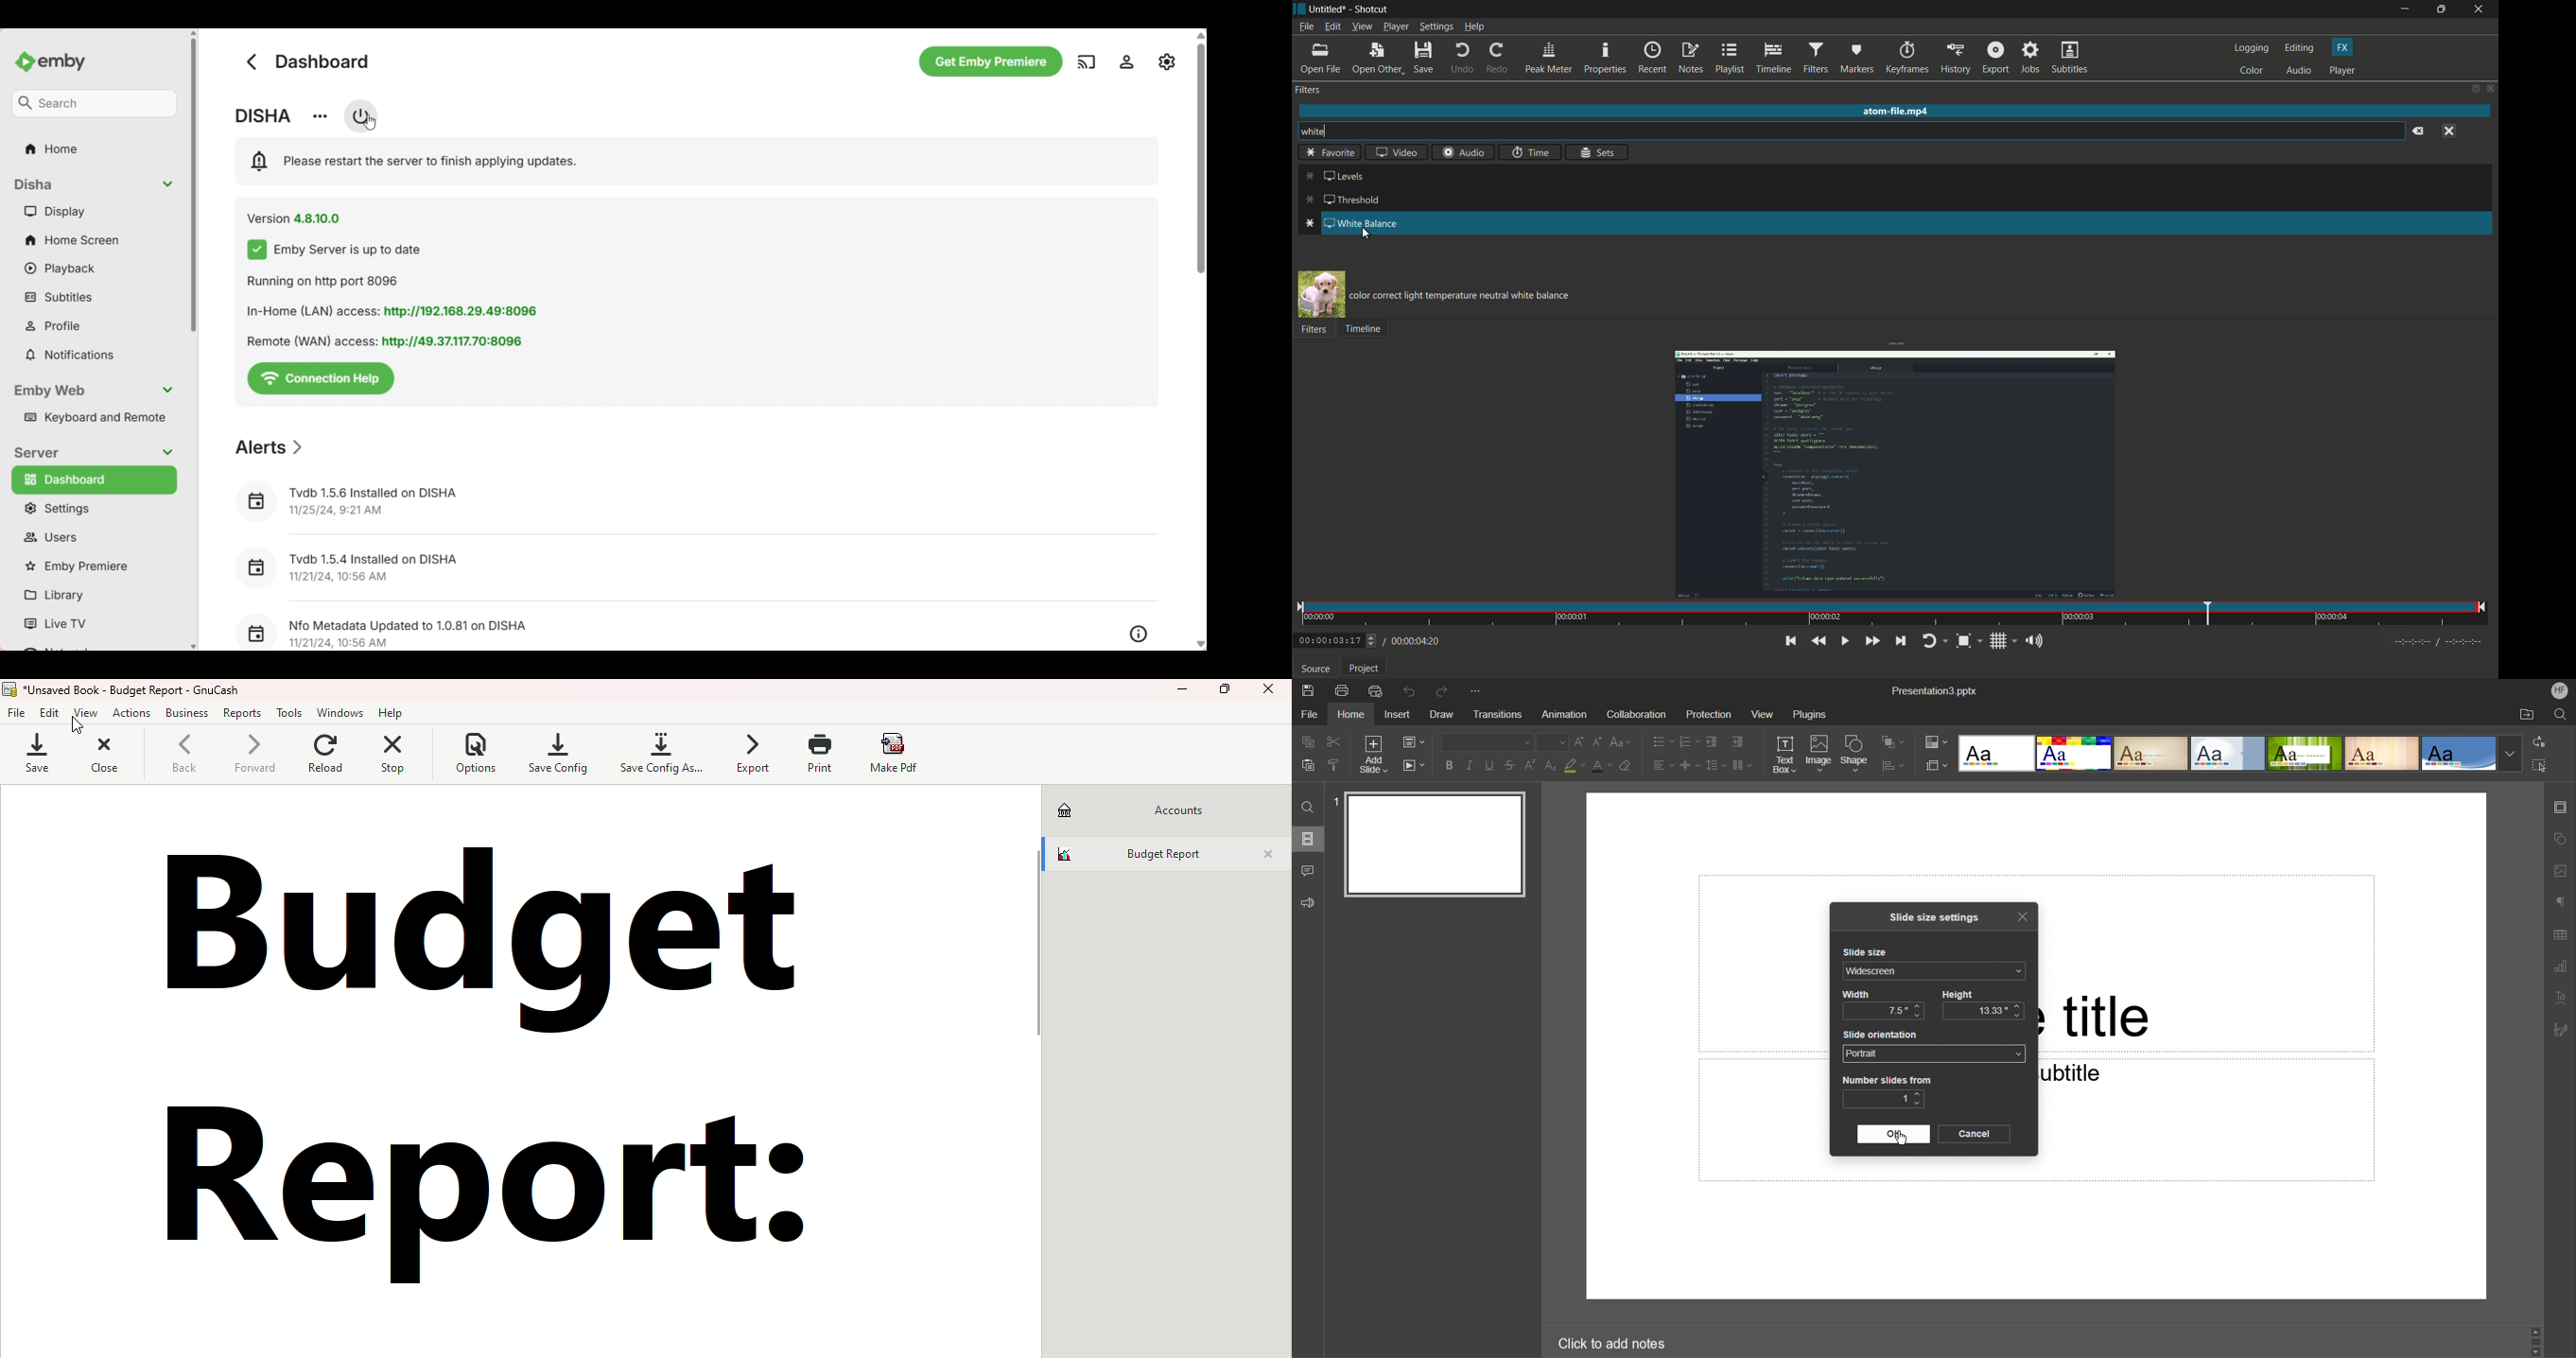 This screenshot has height=1372, width=2576. What do you see at coordinates (1308, 838) in the screenshot?
I see `Slides` at bounding box center [1308, 838].